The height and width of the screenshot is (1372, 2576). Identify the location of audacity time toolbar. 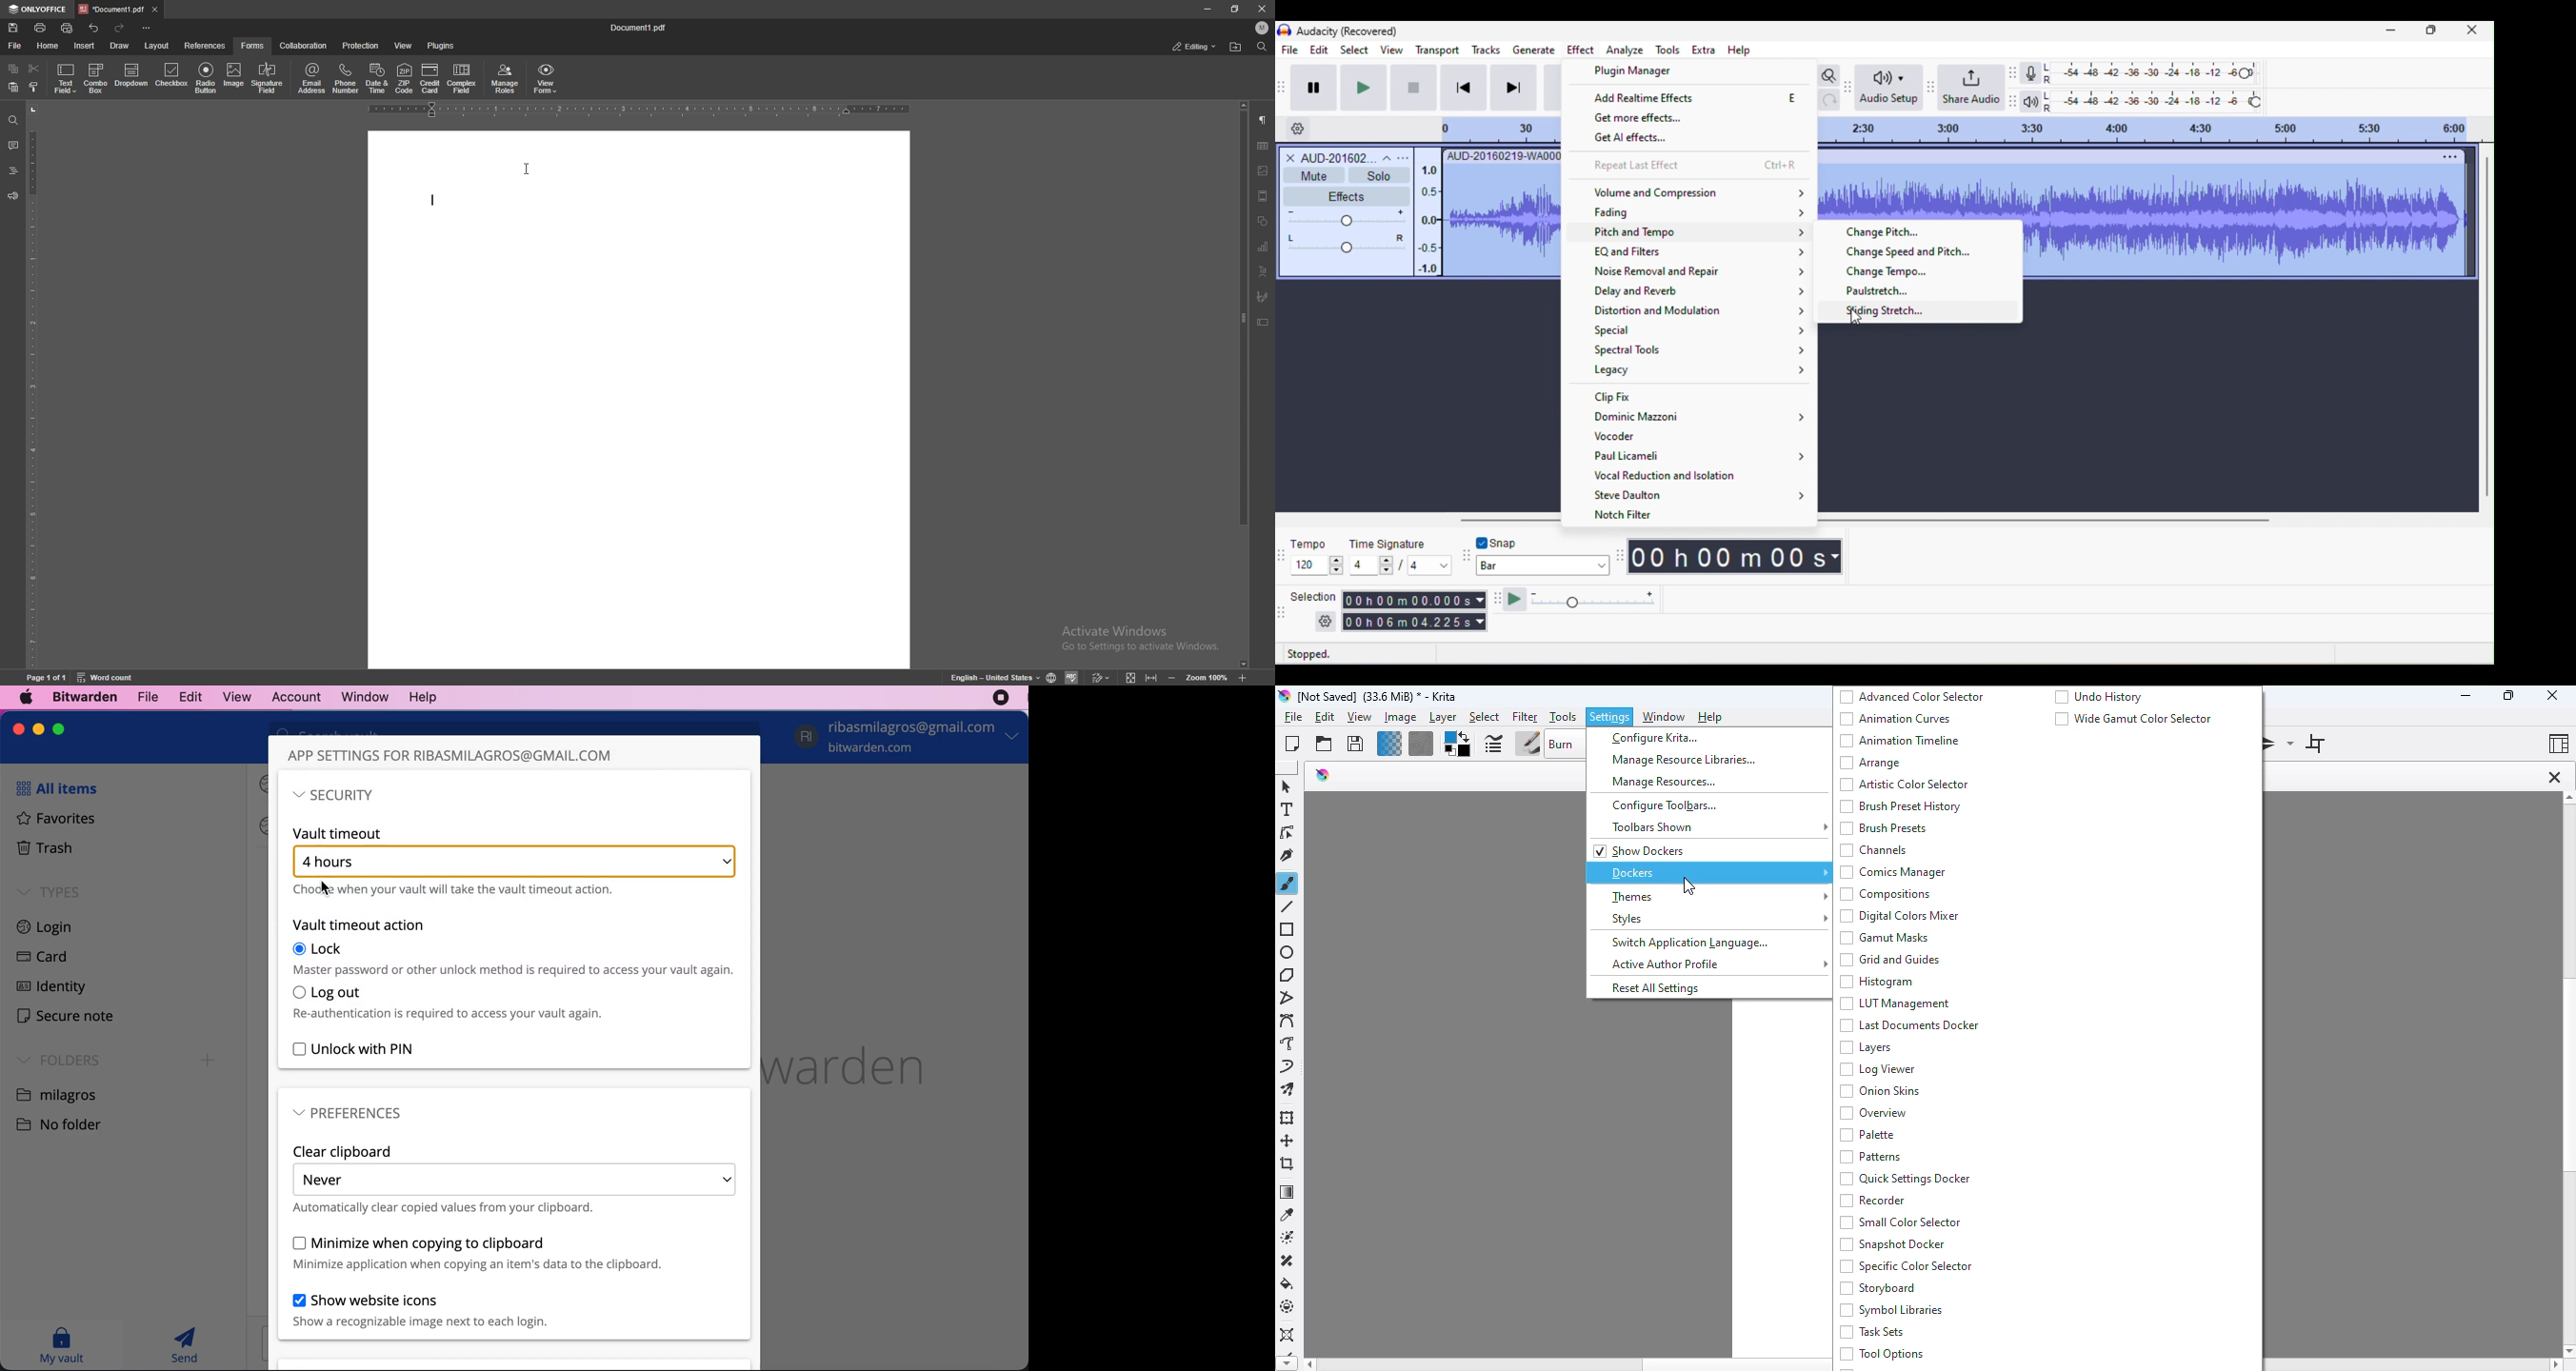
(1619, 555).